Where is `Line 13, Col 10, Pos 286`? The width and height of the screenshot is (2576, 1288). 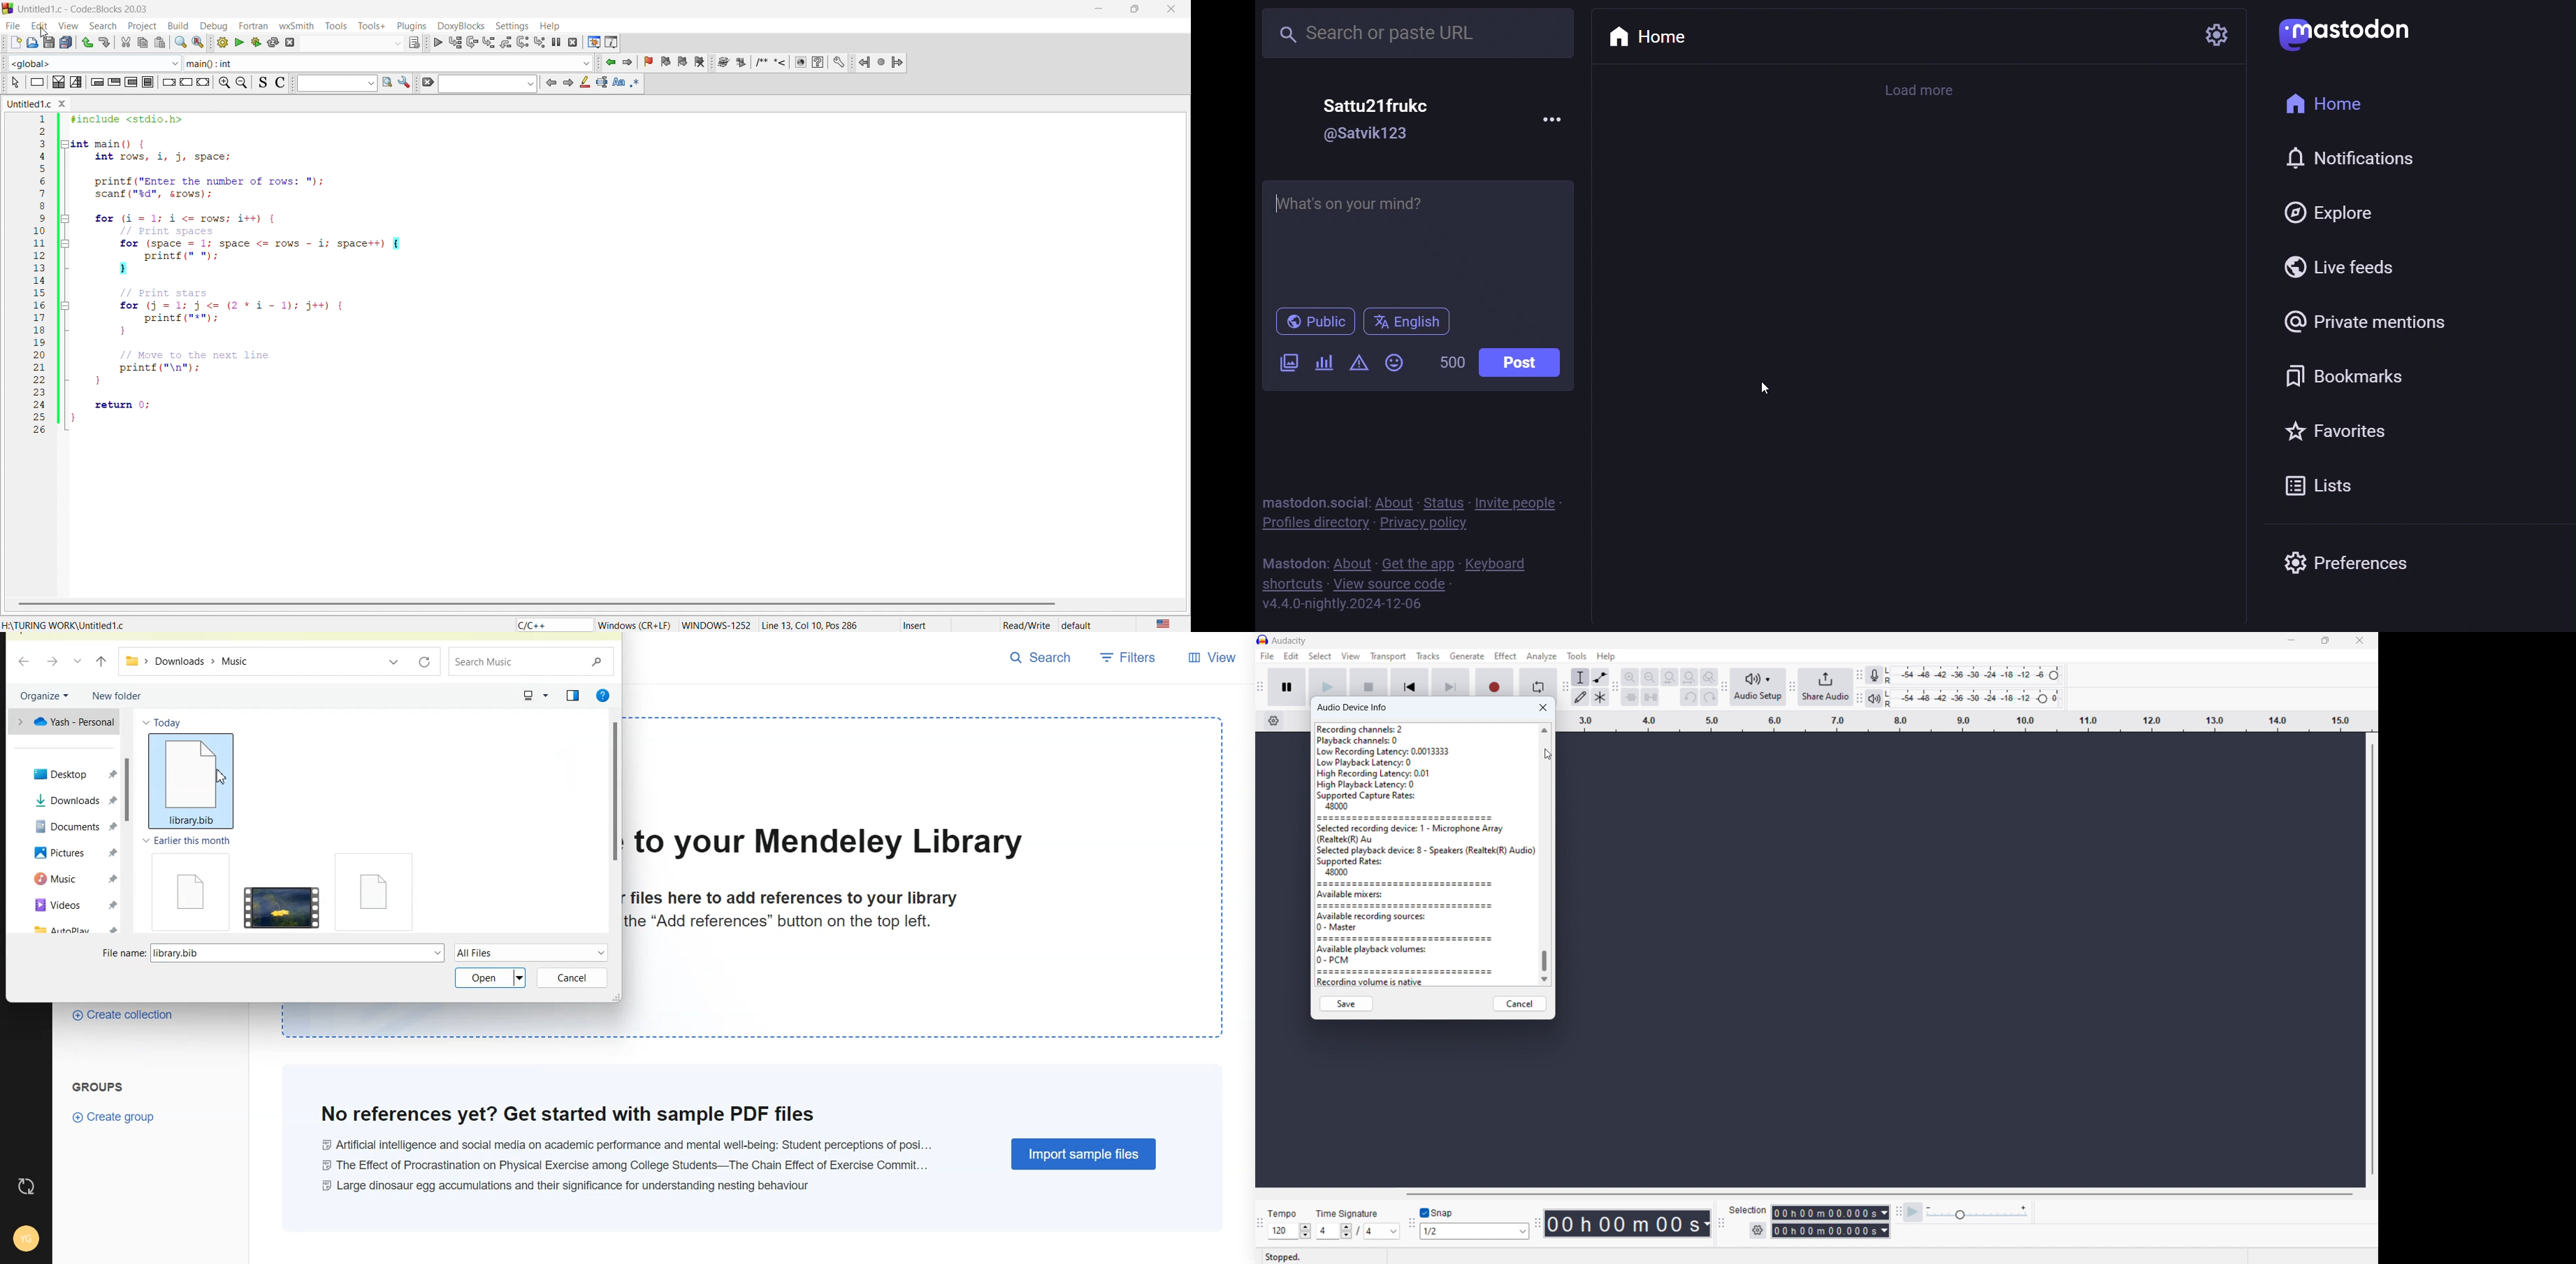 Line 13, Col 10, Pos 286 is located at coordinates (816, 626).